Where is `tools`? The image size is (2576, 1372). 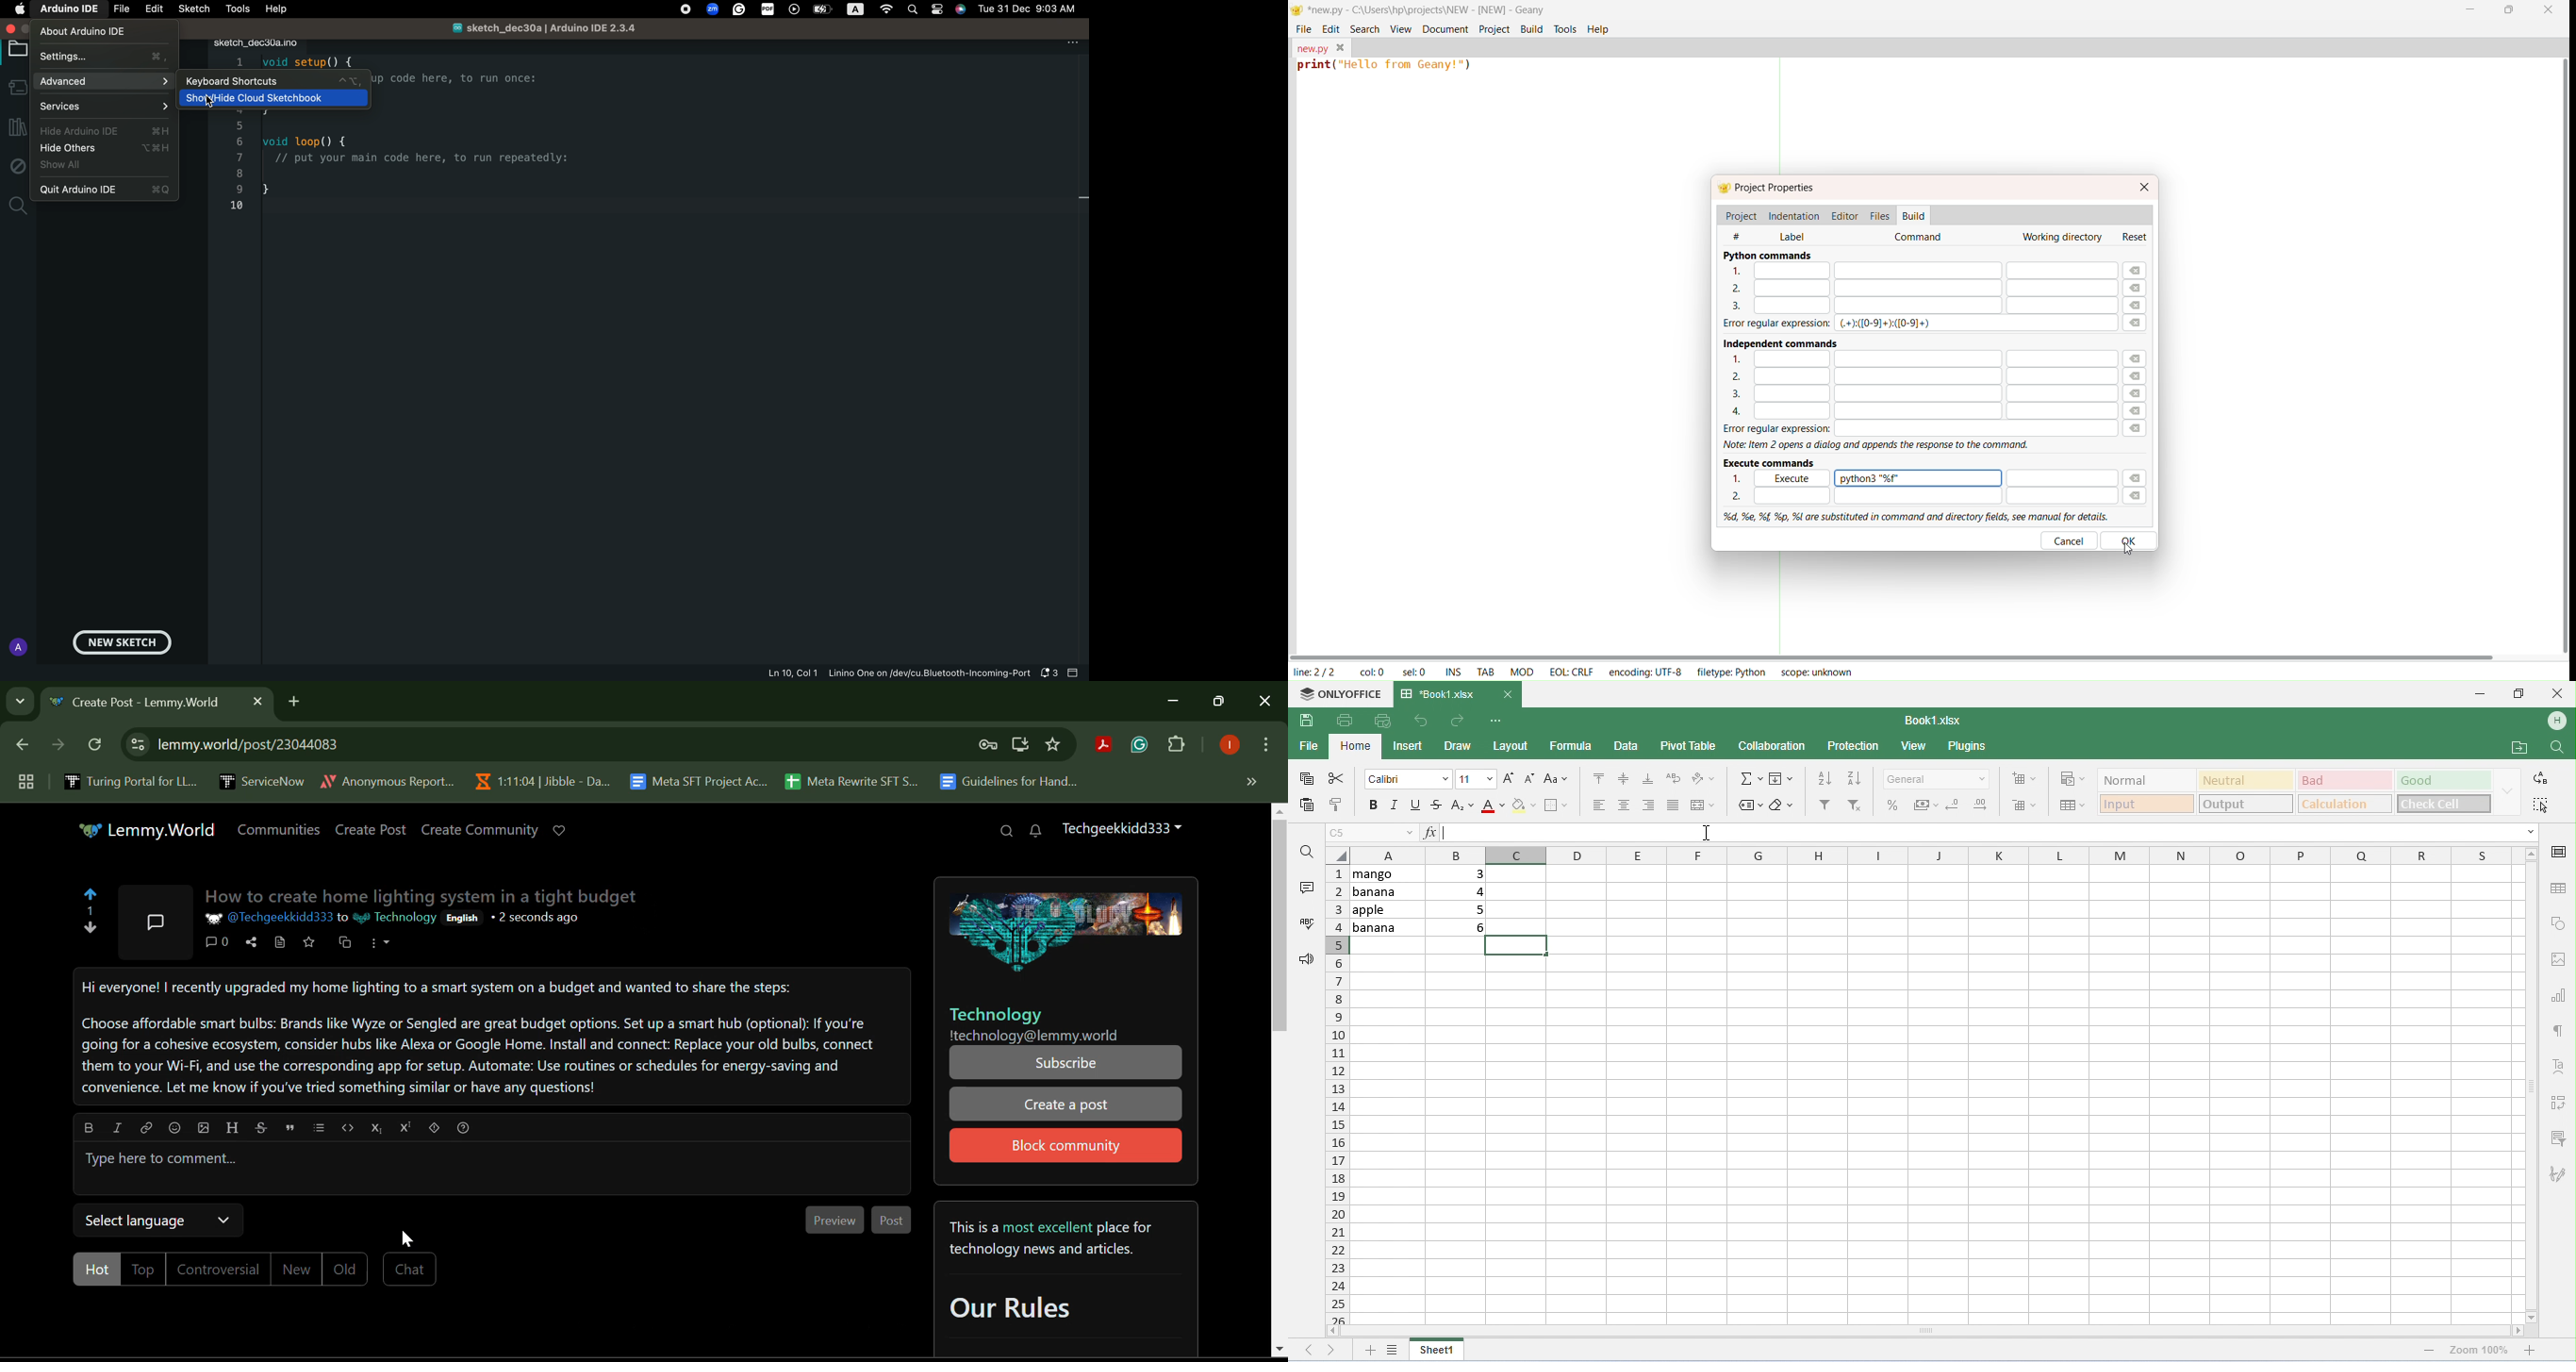
tools is located at coordinates (1566, 29).